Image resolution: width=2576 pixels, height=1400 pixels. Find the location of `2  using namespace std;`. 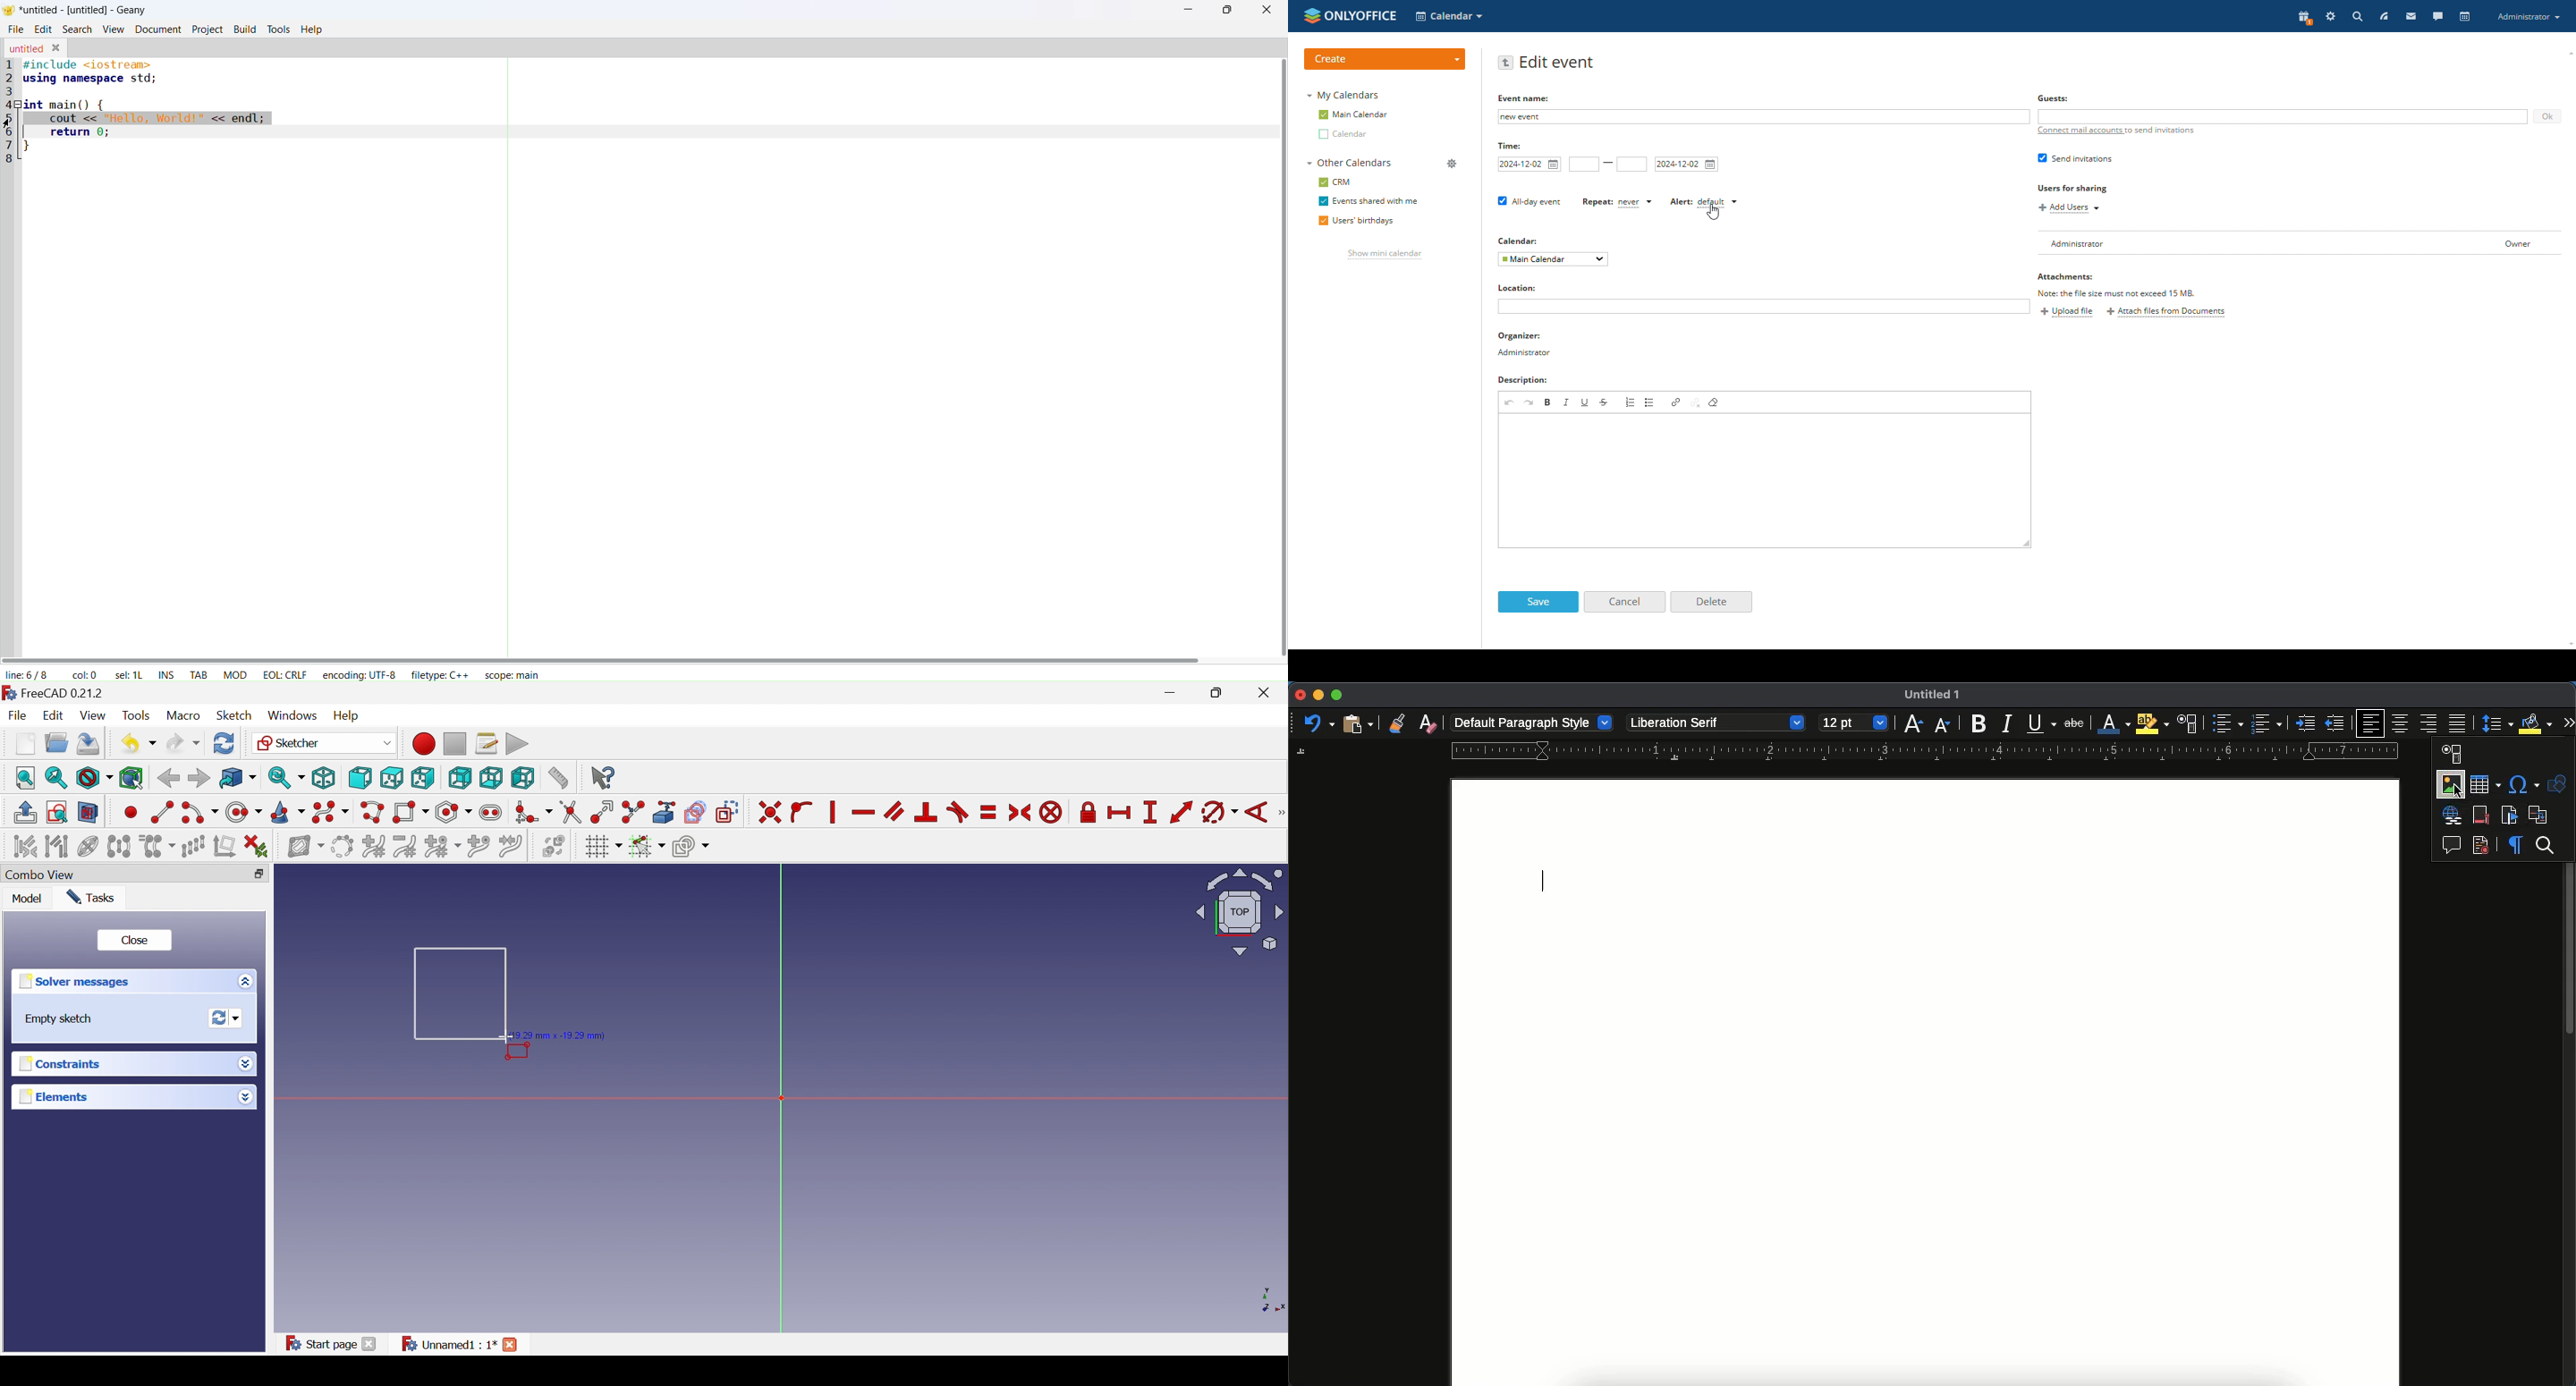

2  using namespace std; is located at coordinates (86, 79).